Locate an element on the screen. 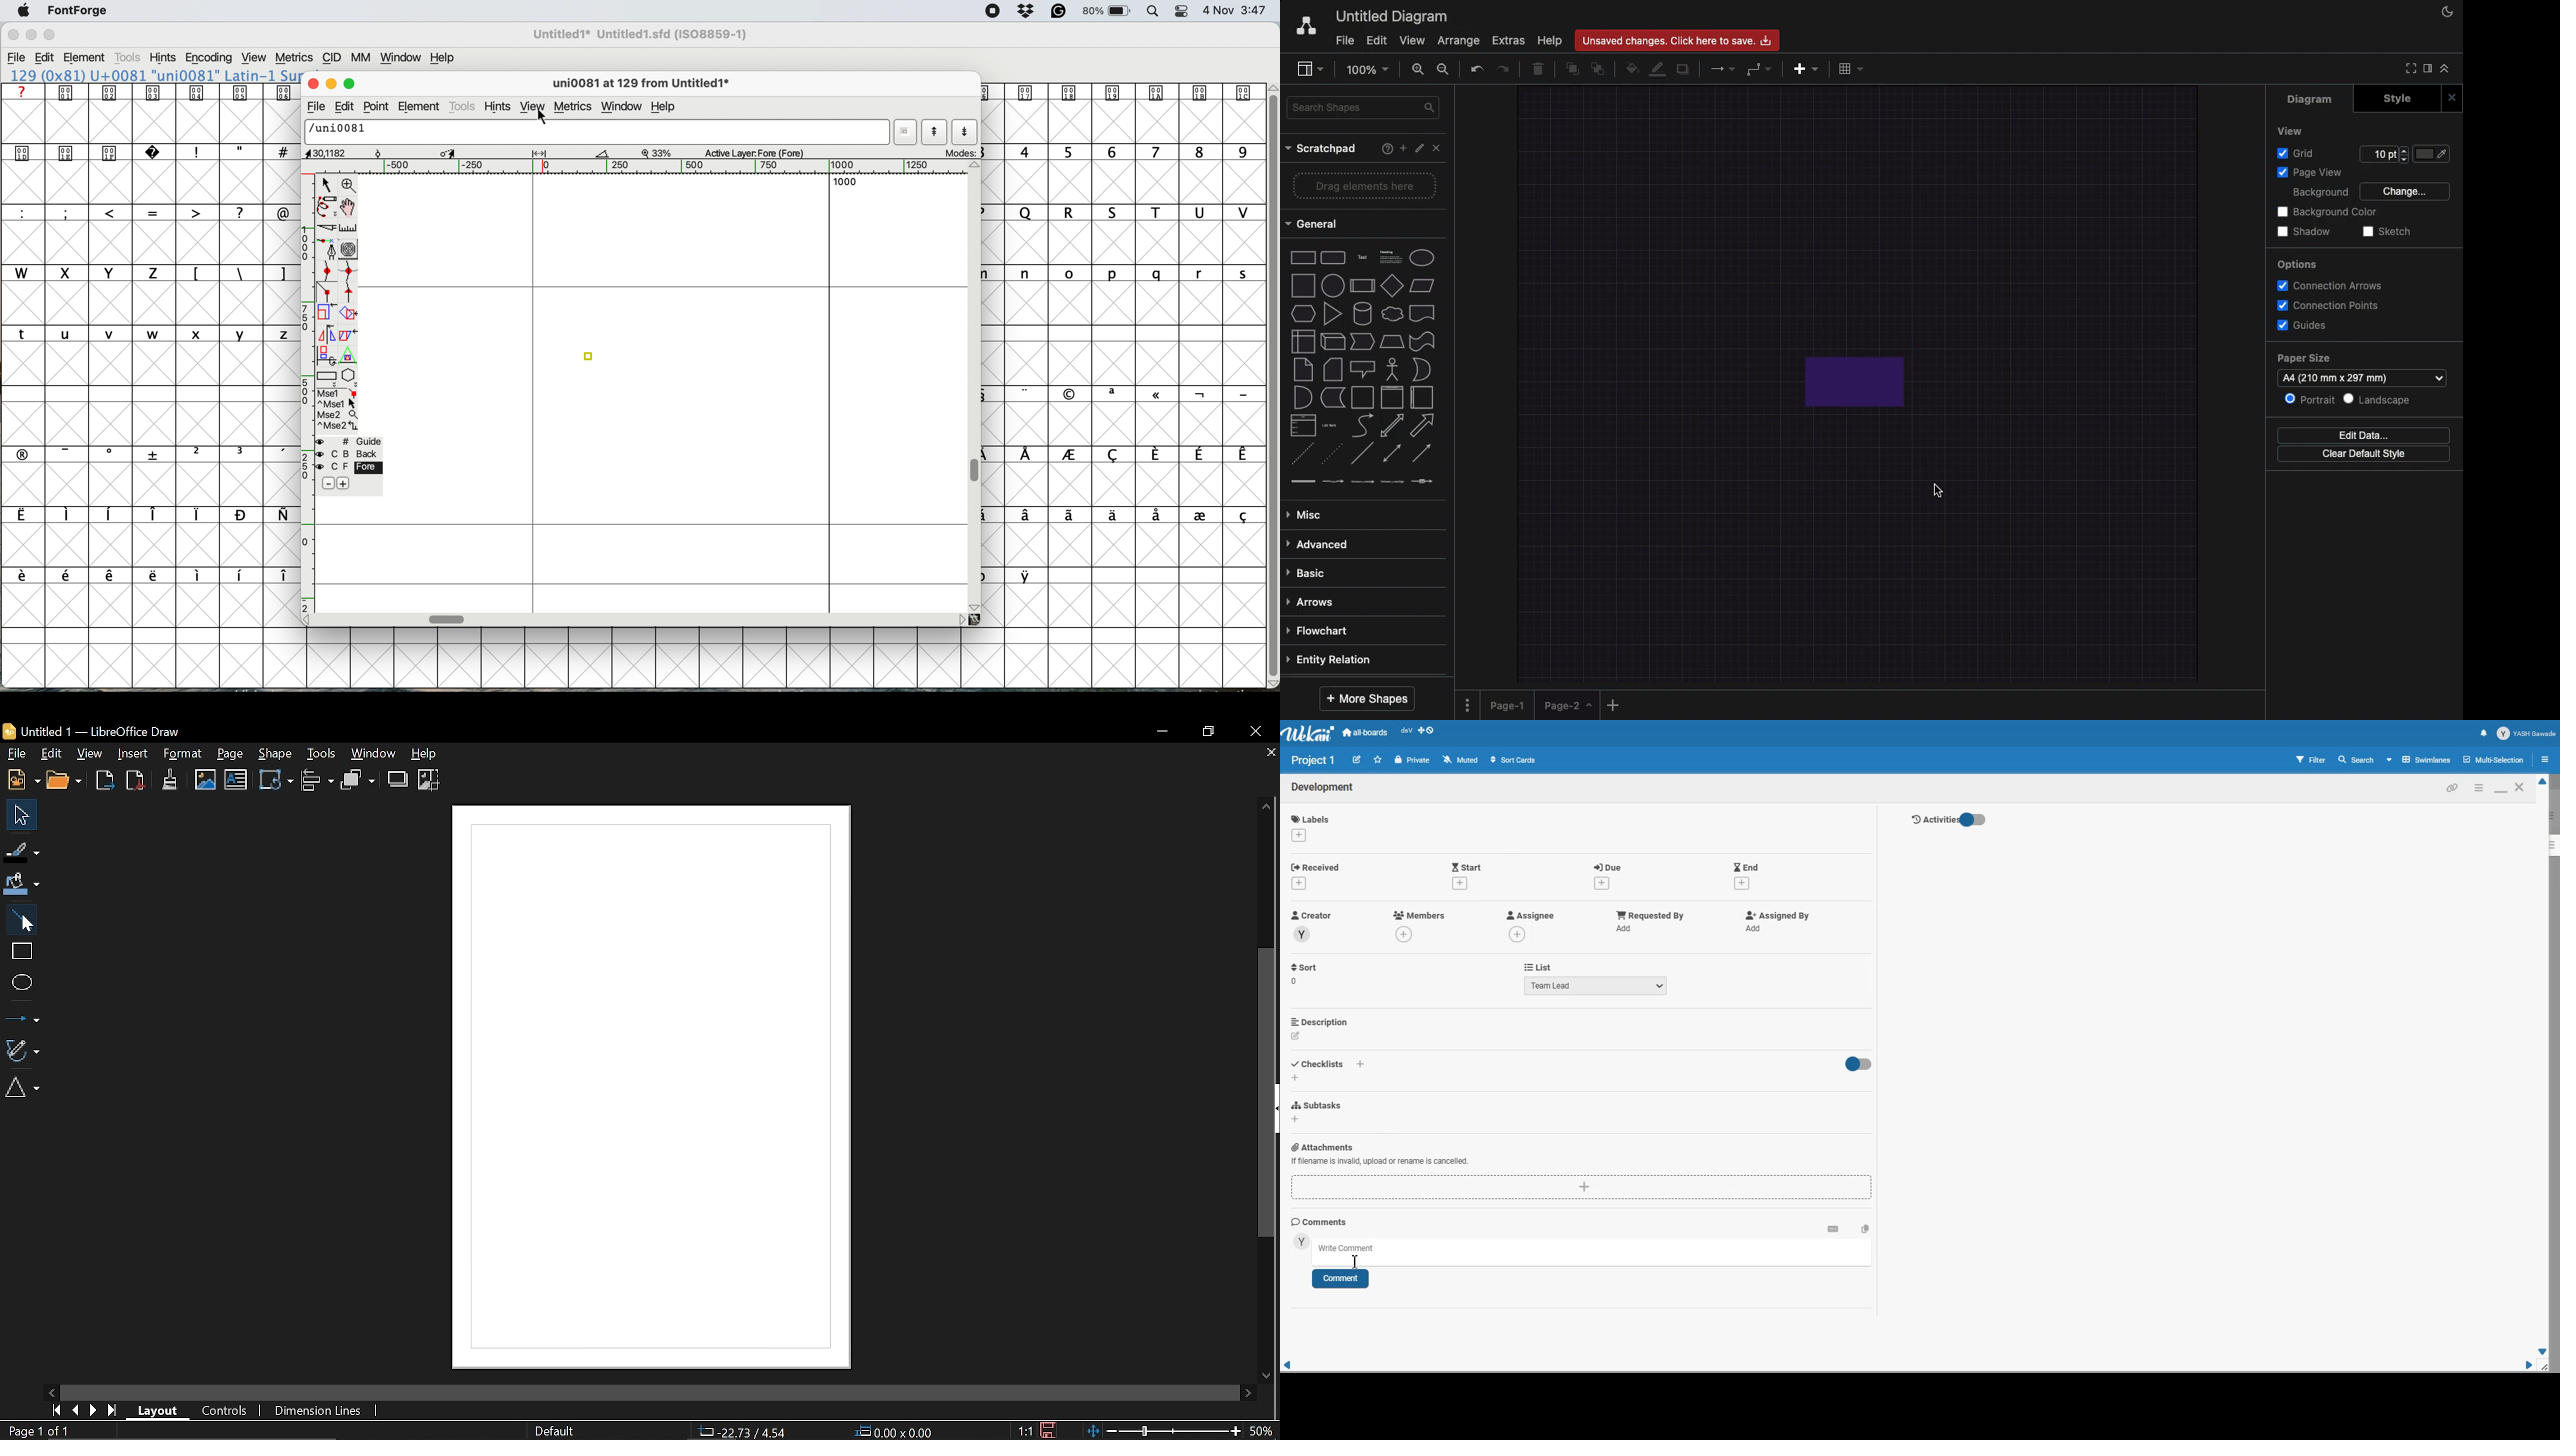 The height and width of the screenshot is (1456, 2576). MM is located at coordinates (361, 58).